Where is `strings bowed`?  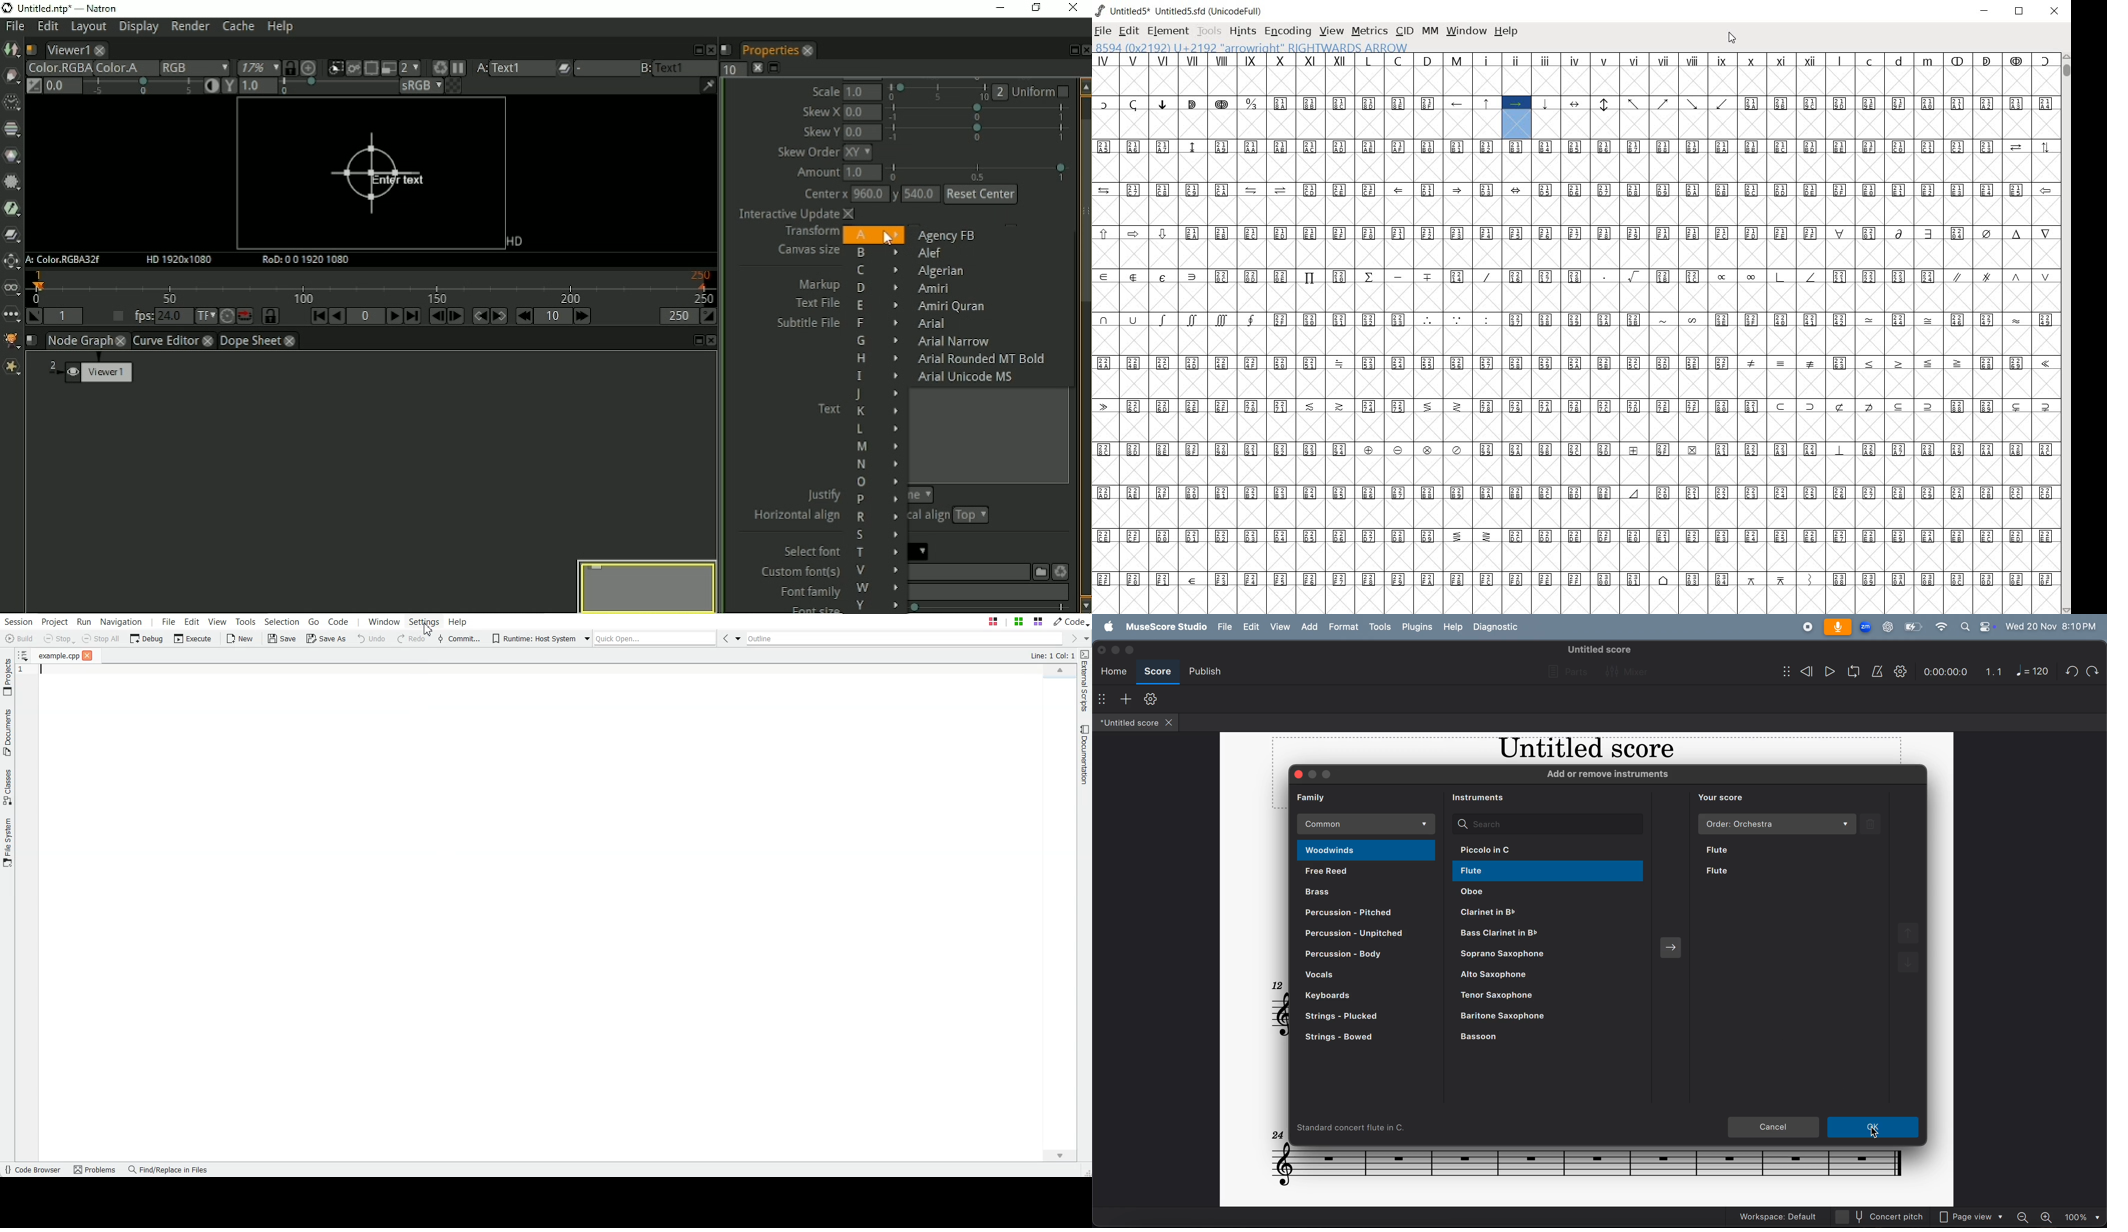
strings bowed is located at coordinates (1363, 1037).